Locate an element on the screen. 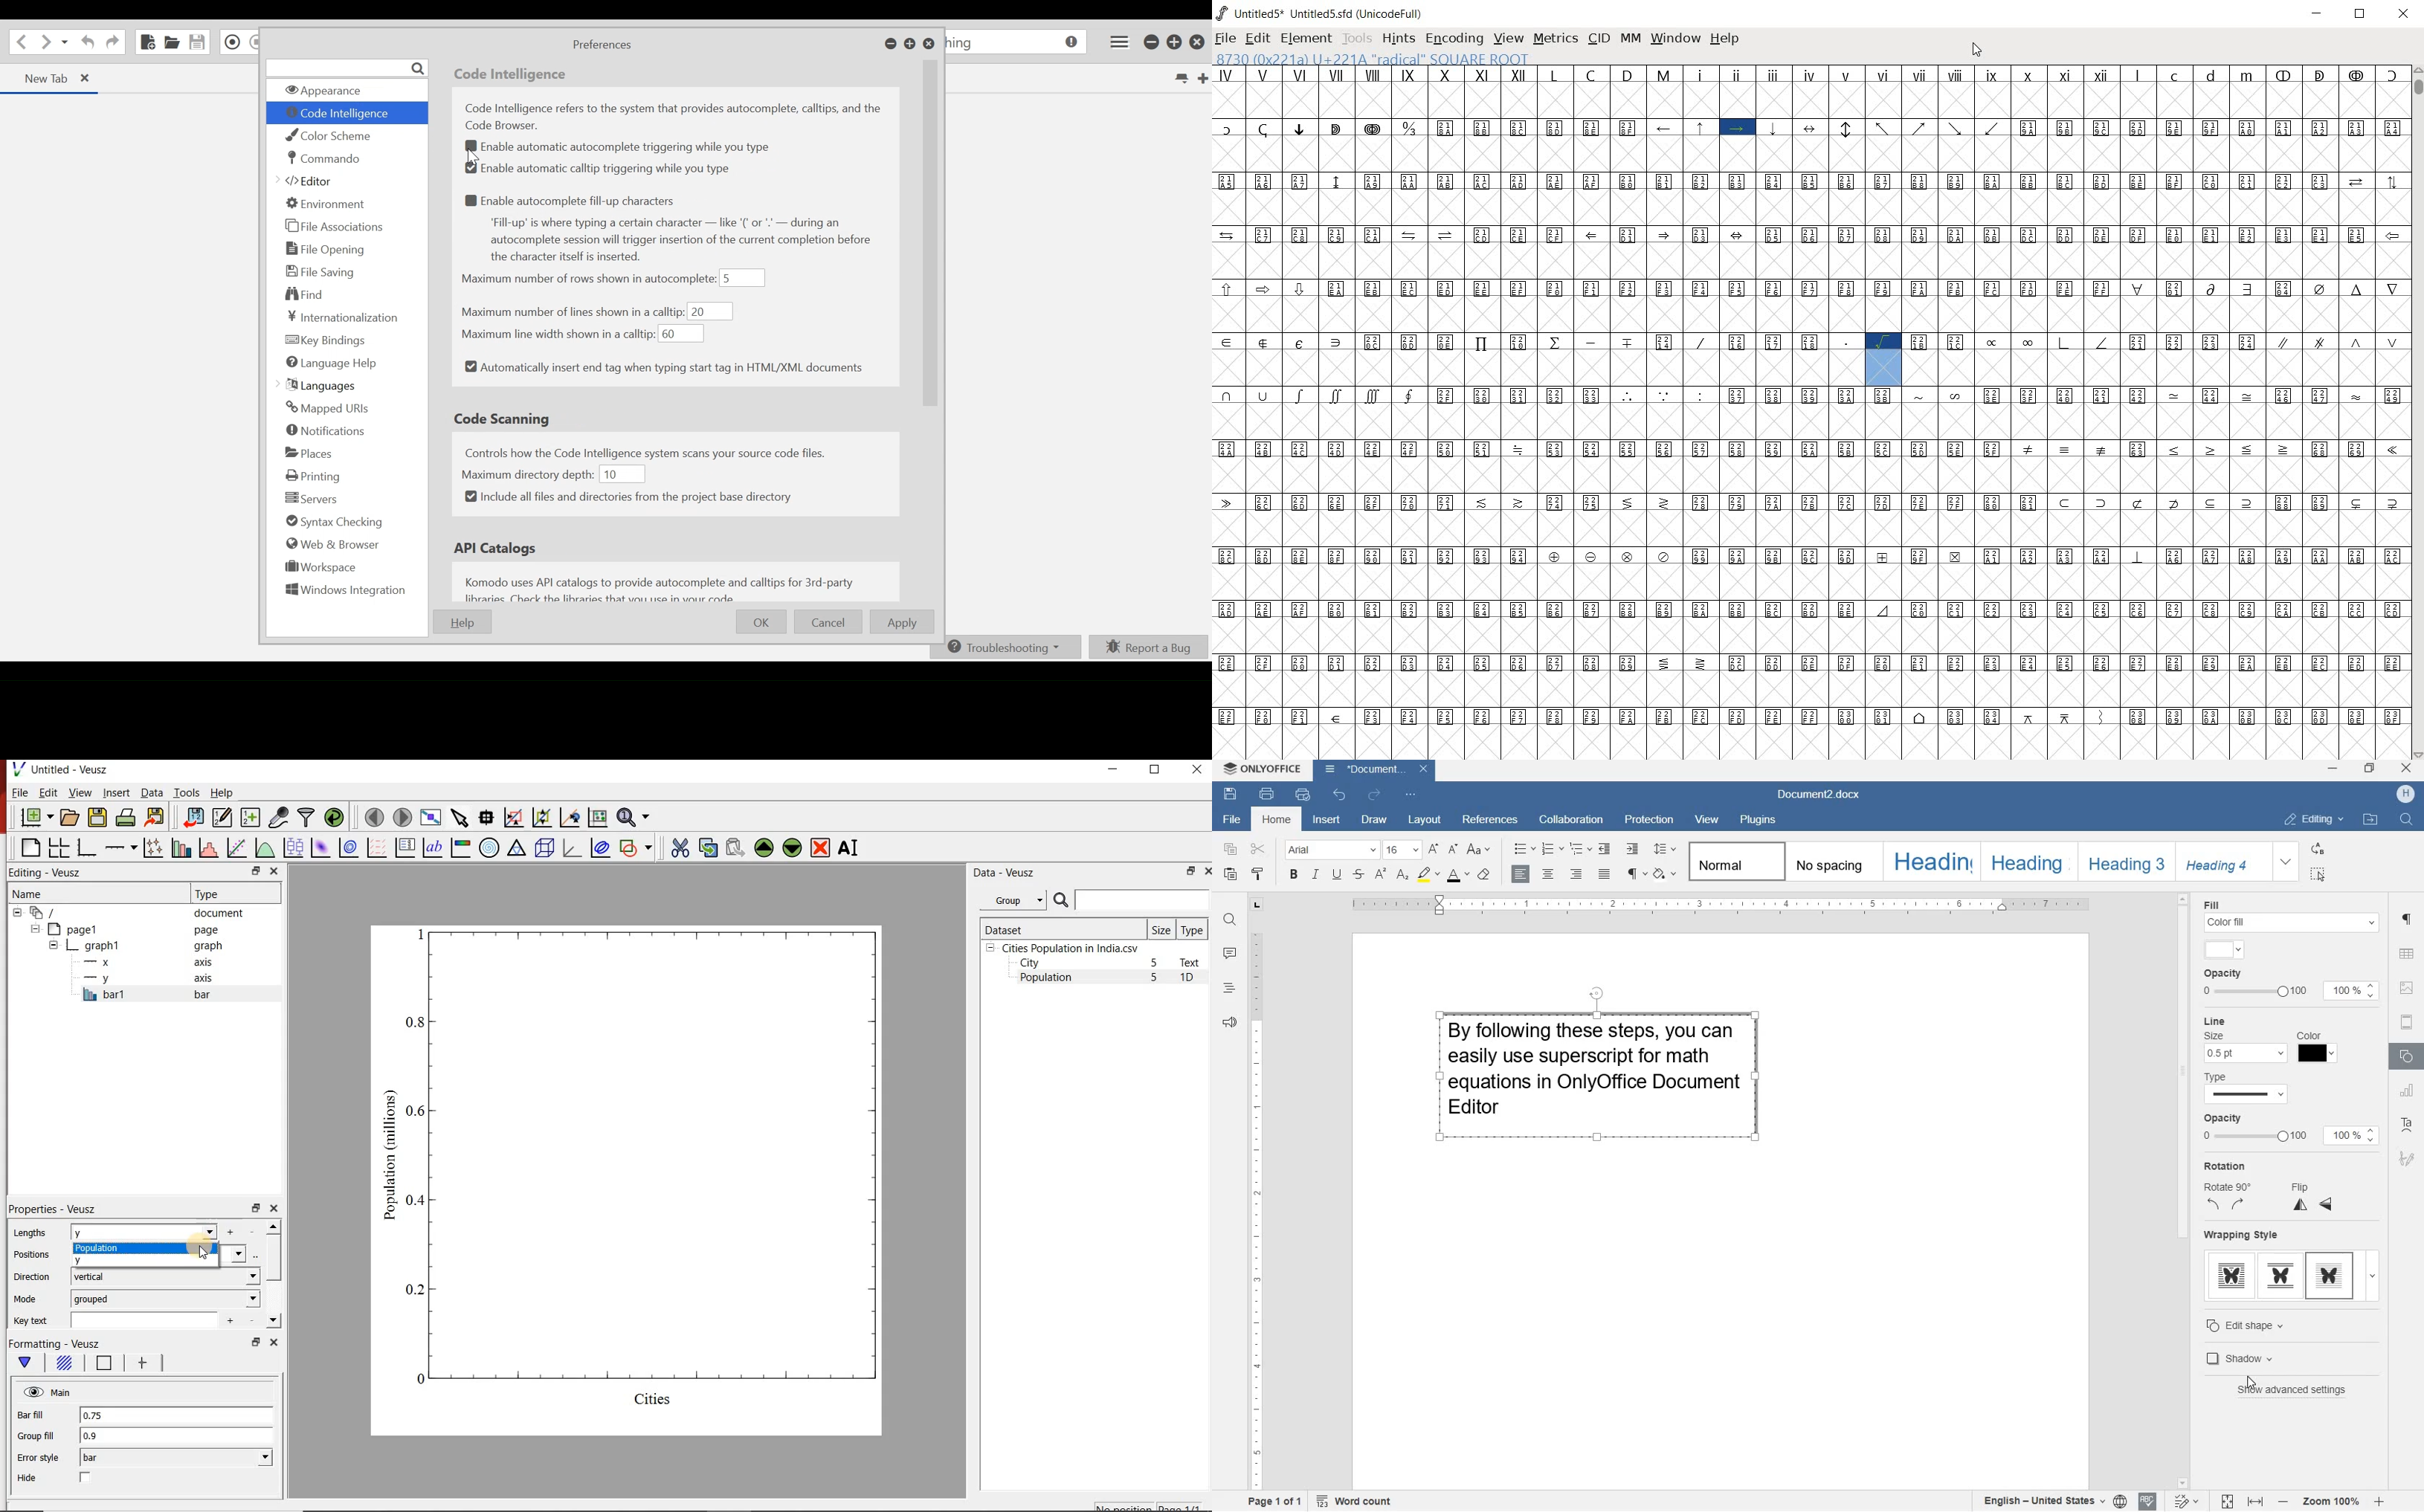  wrapping style is located at coordinates (2242, 1236).